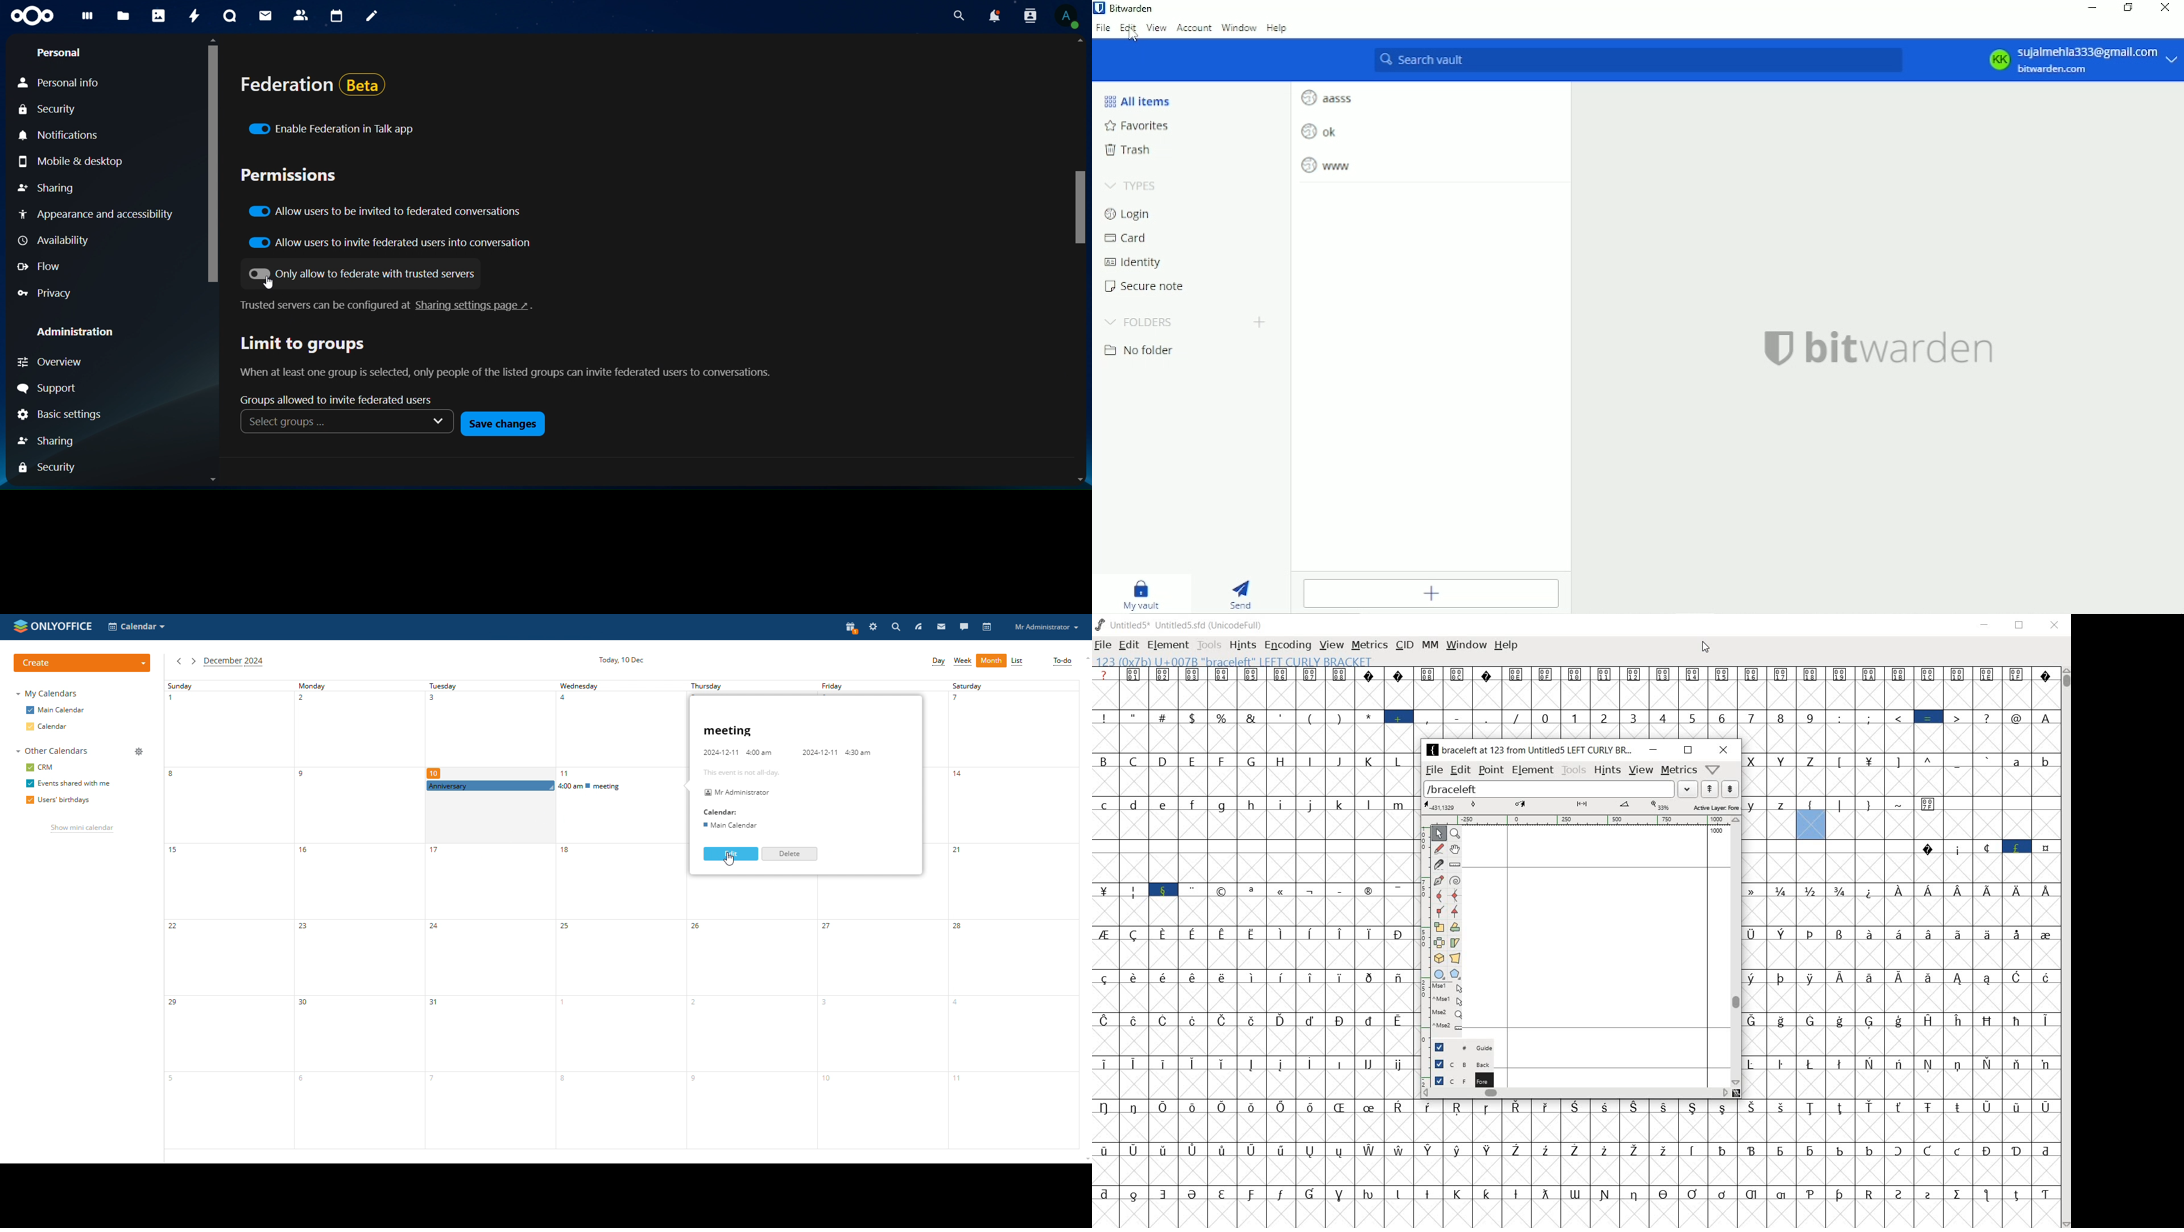  What do you see at coordinates (960, 16) in the screenshot?
I see `search` at bounding box center [960, 16].